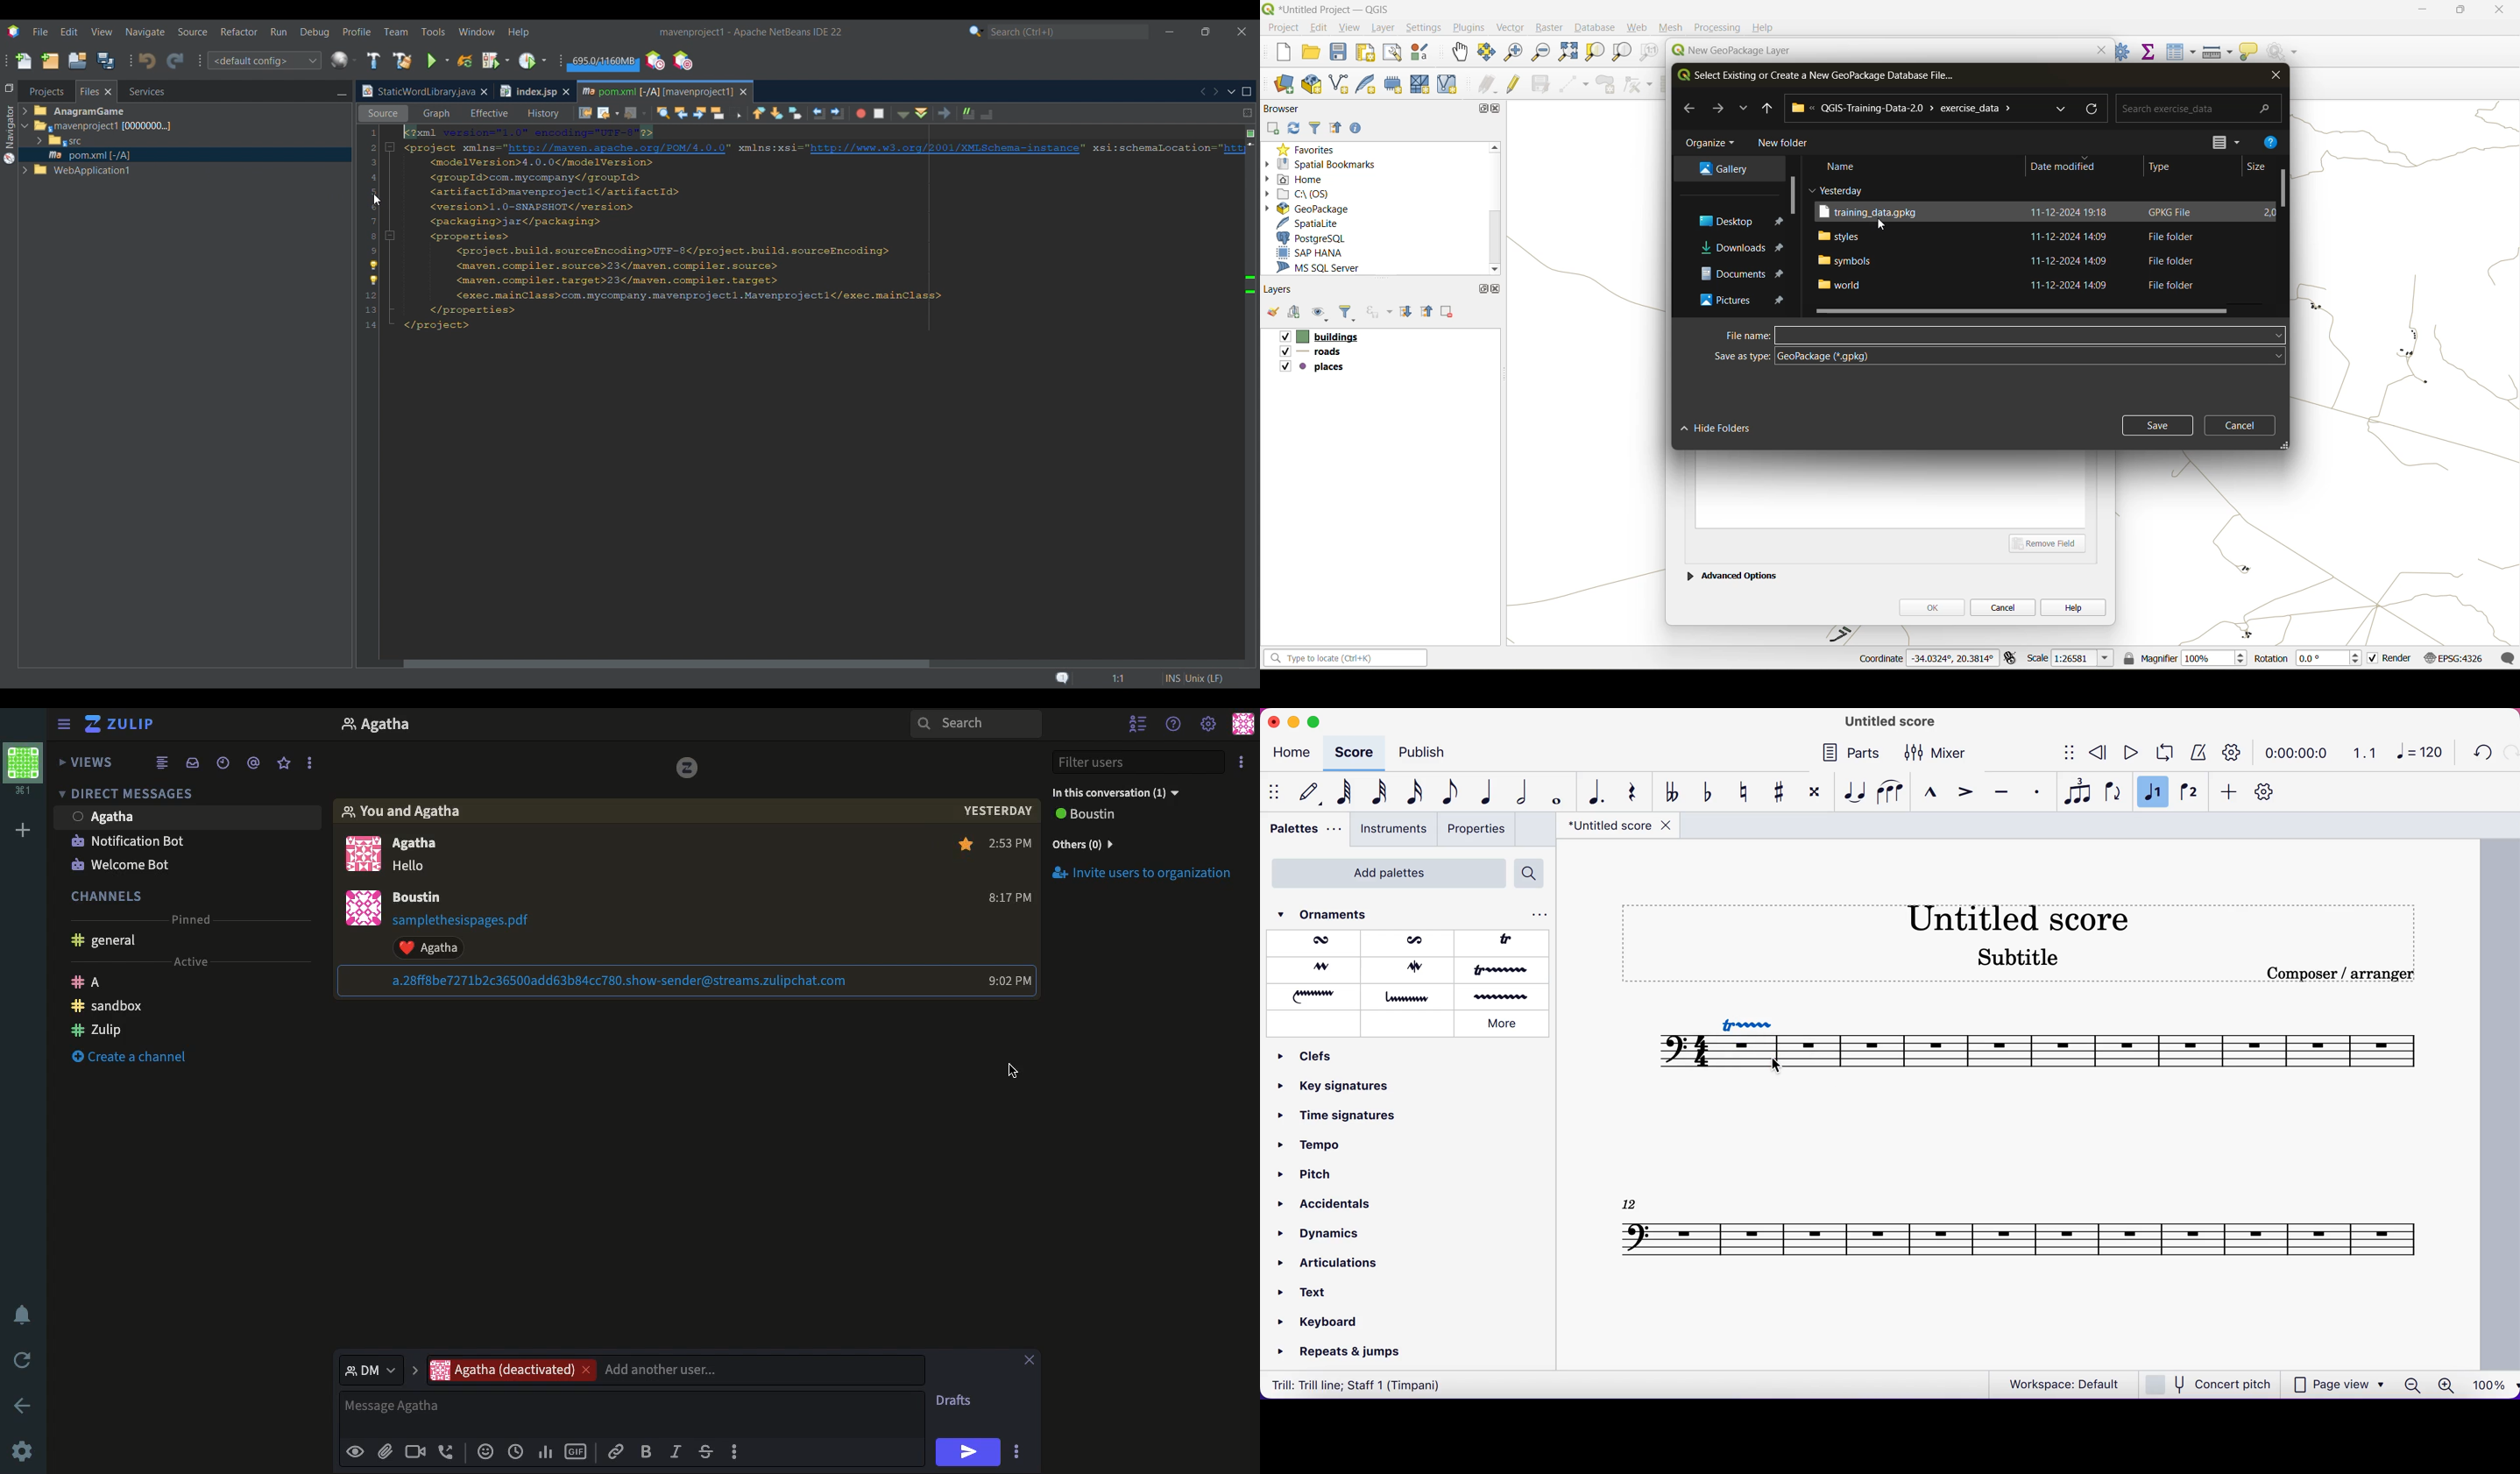 The image size is (2520, 1484). I want to click on close, so click(1498, 110).